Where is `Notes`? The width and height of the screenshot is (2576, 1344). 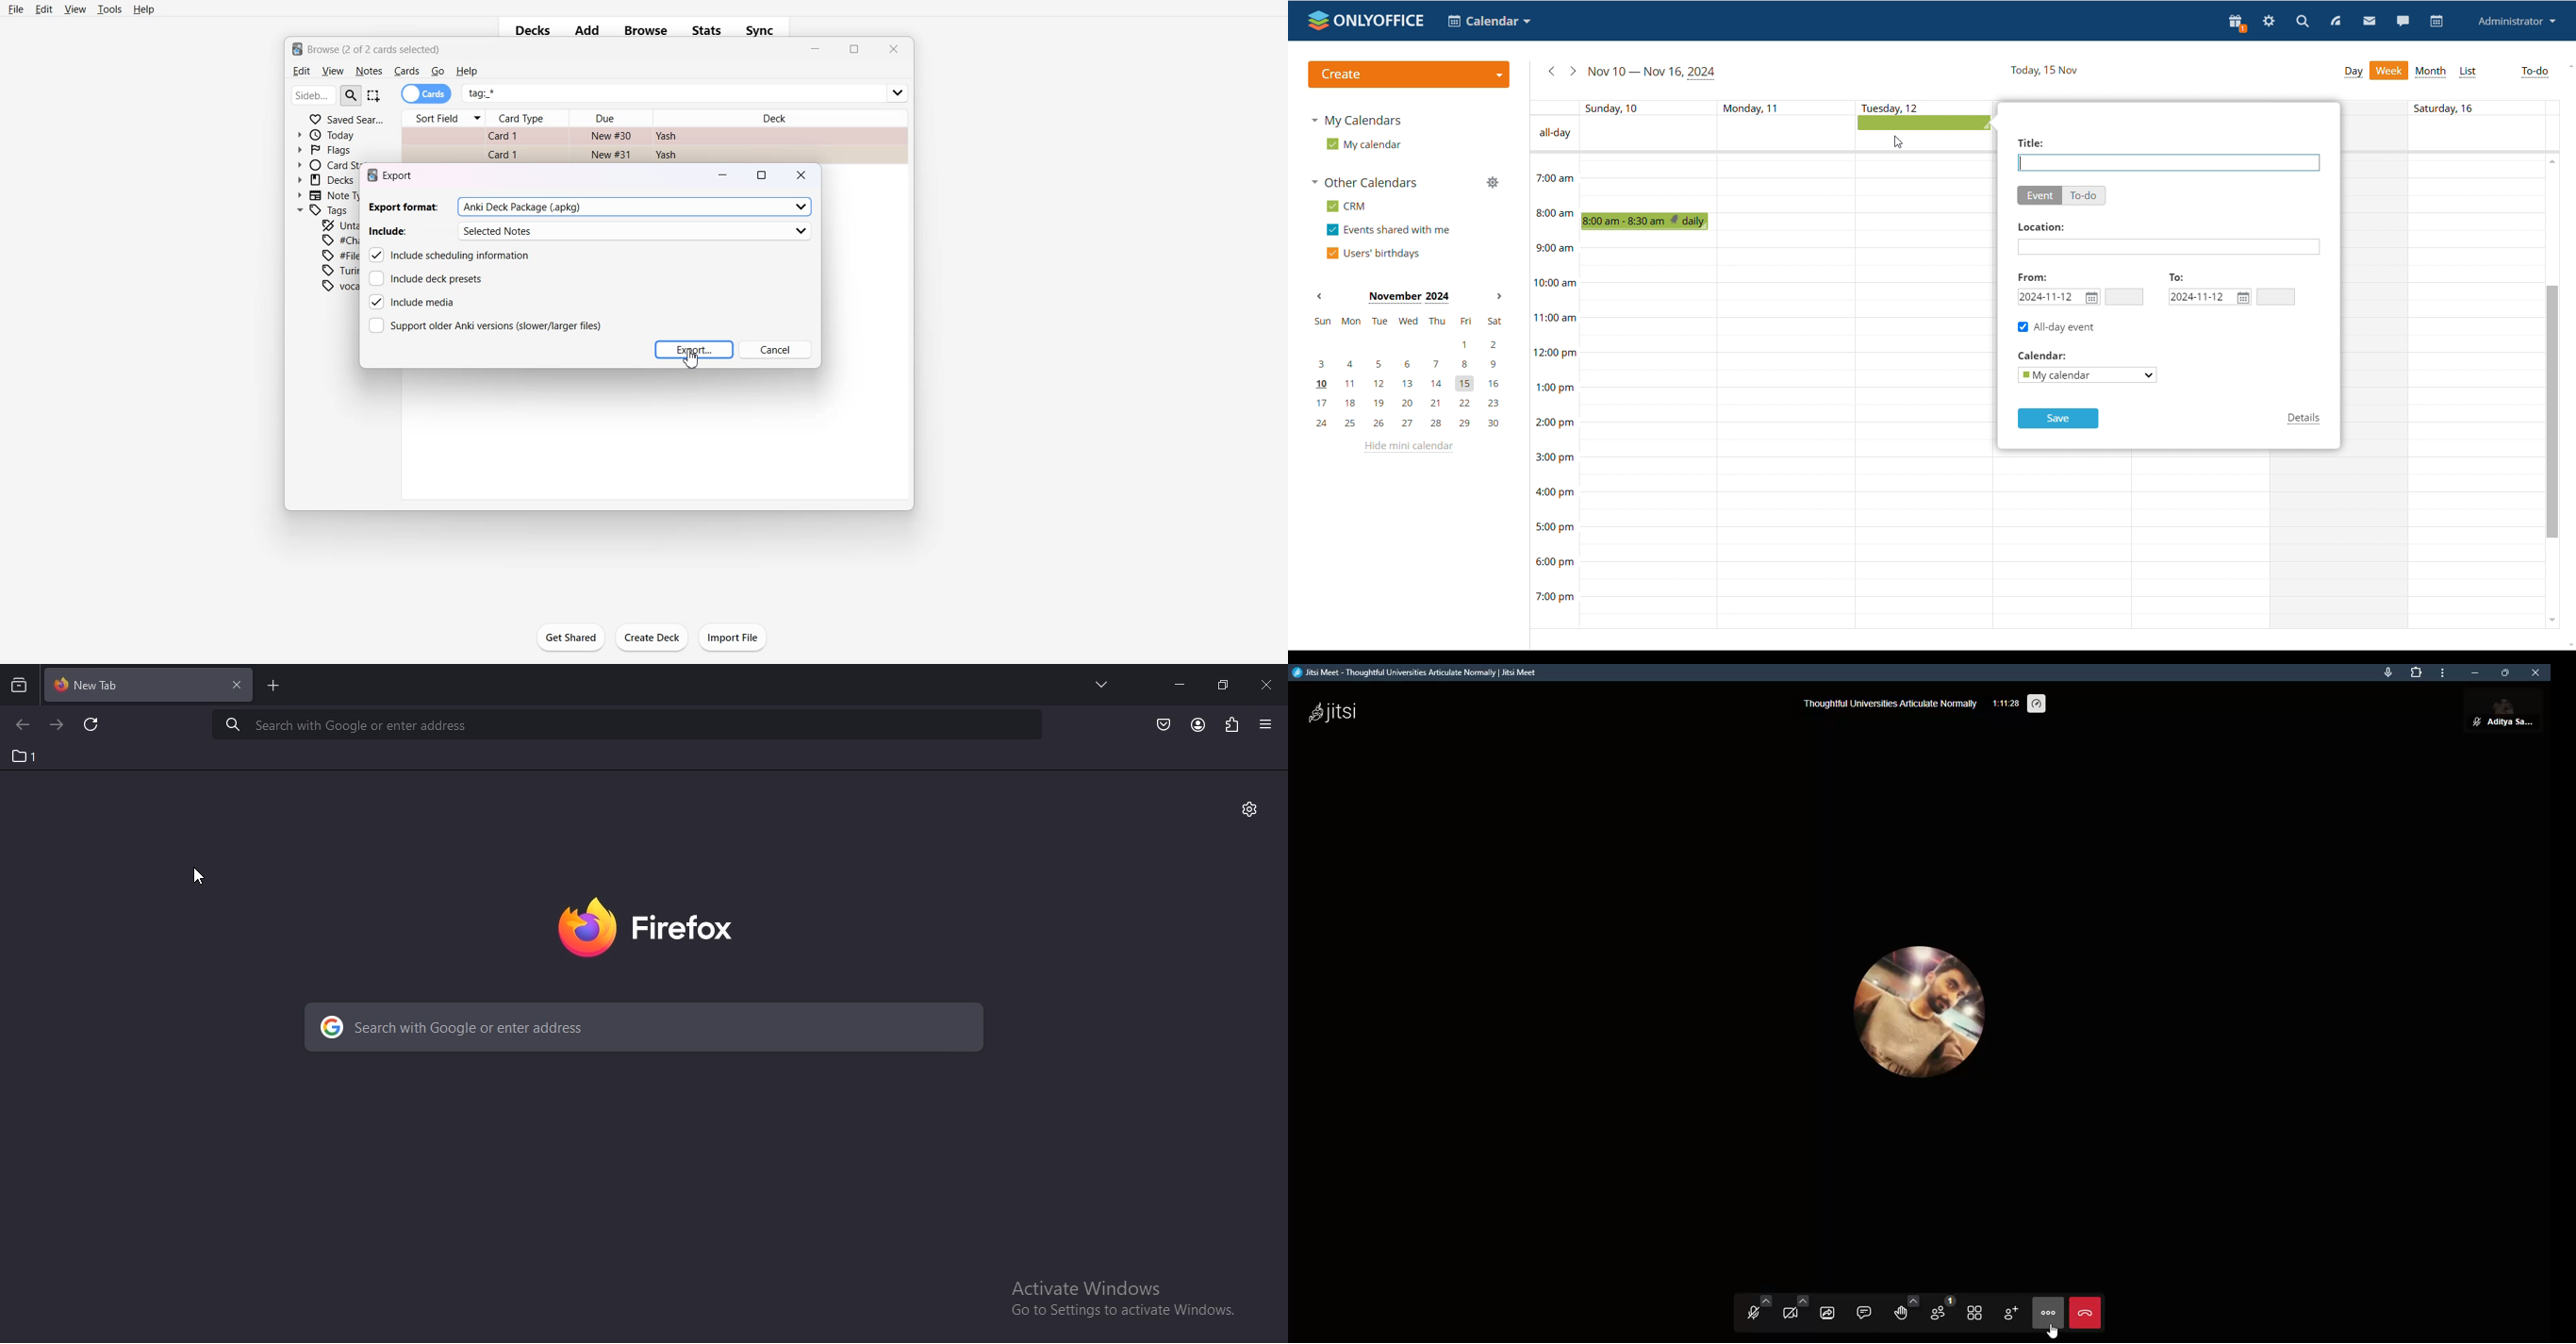 Notes is located at coordinates (368, 71).